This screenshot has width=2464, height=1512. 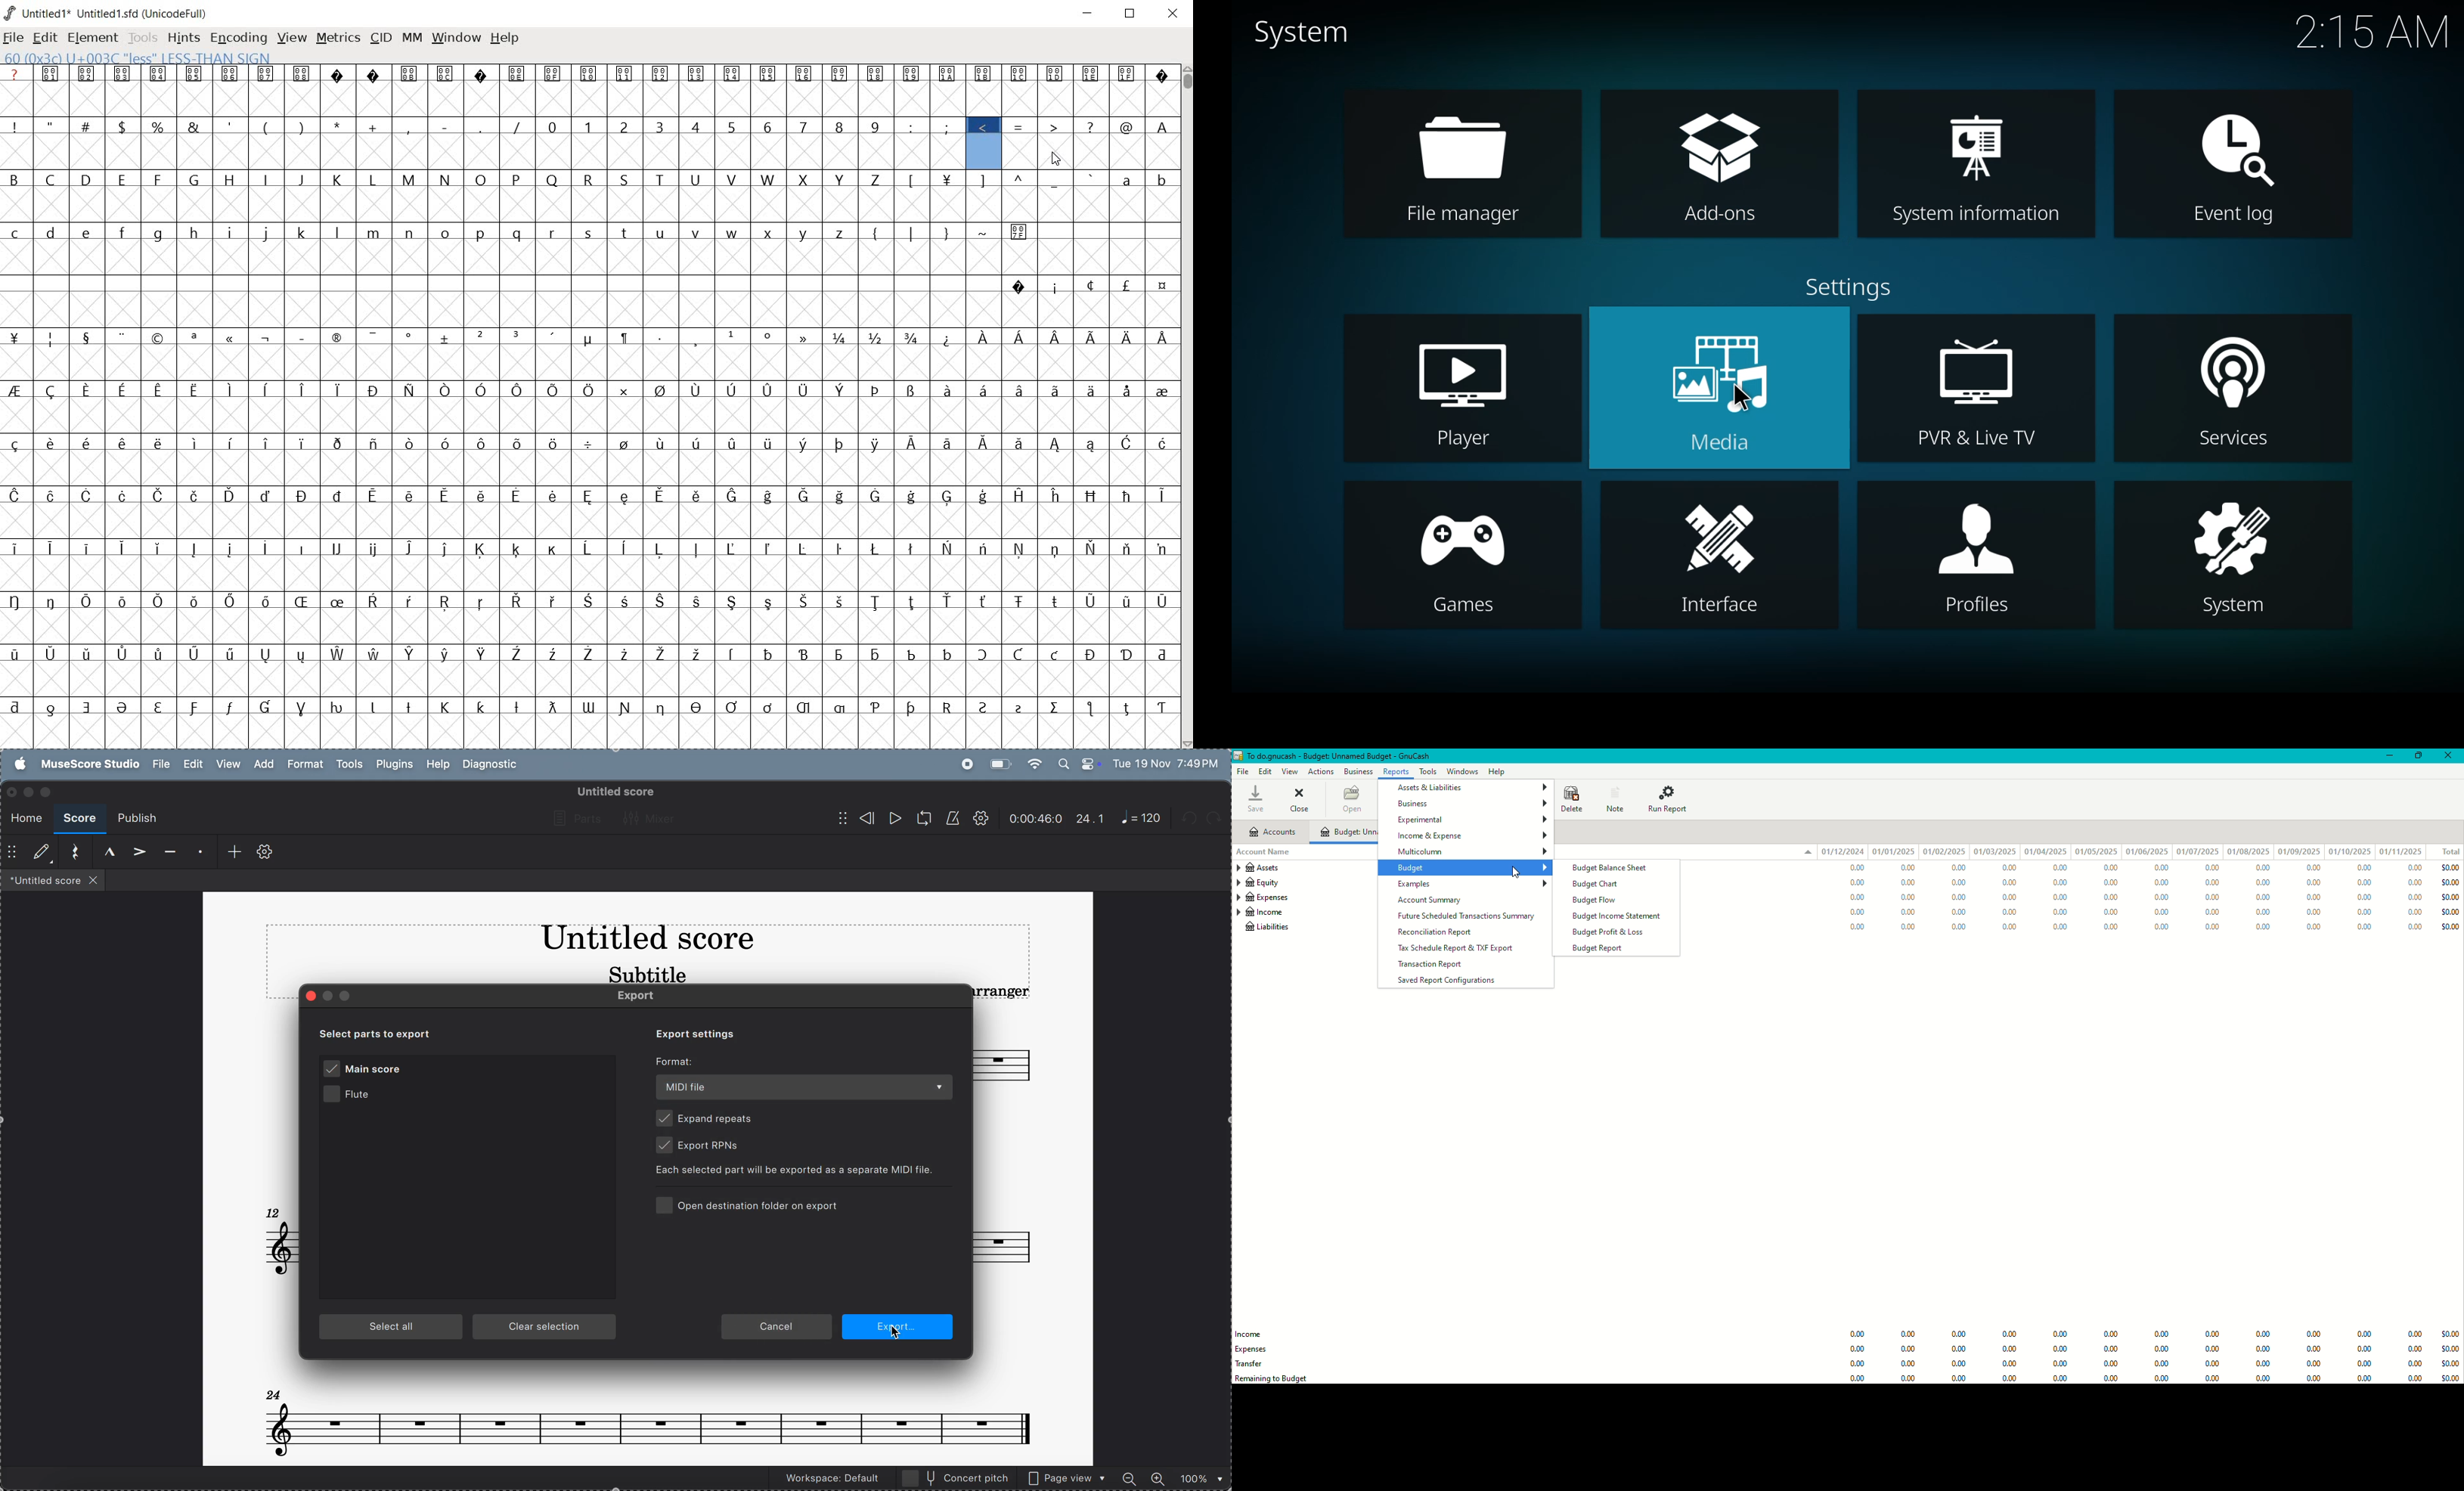 I want to click on add-ons, so click(x=1715, y=166).